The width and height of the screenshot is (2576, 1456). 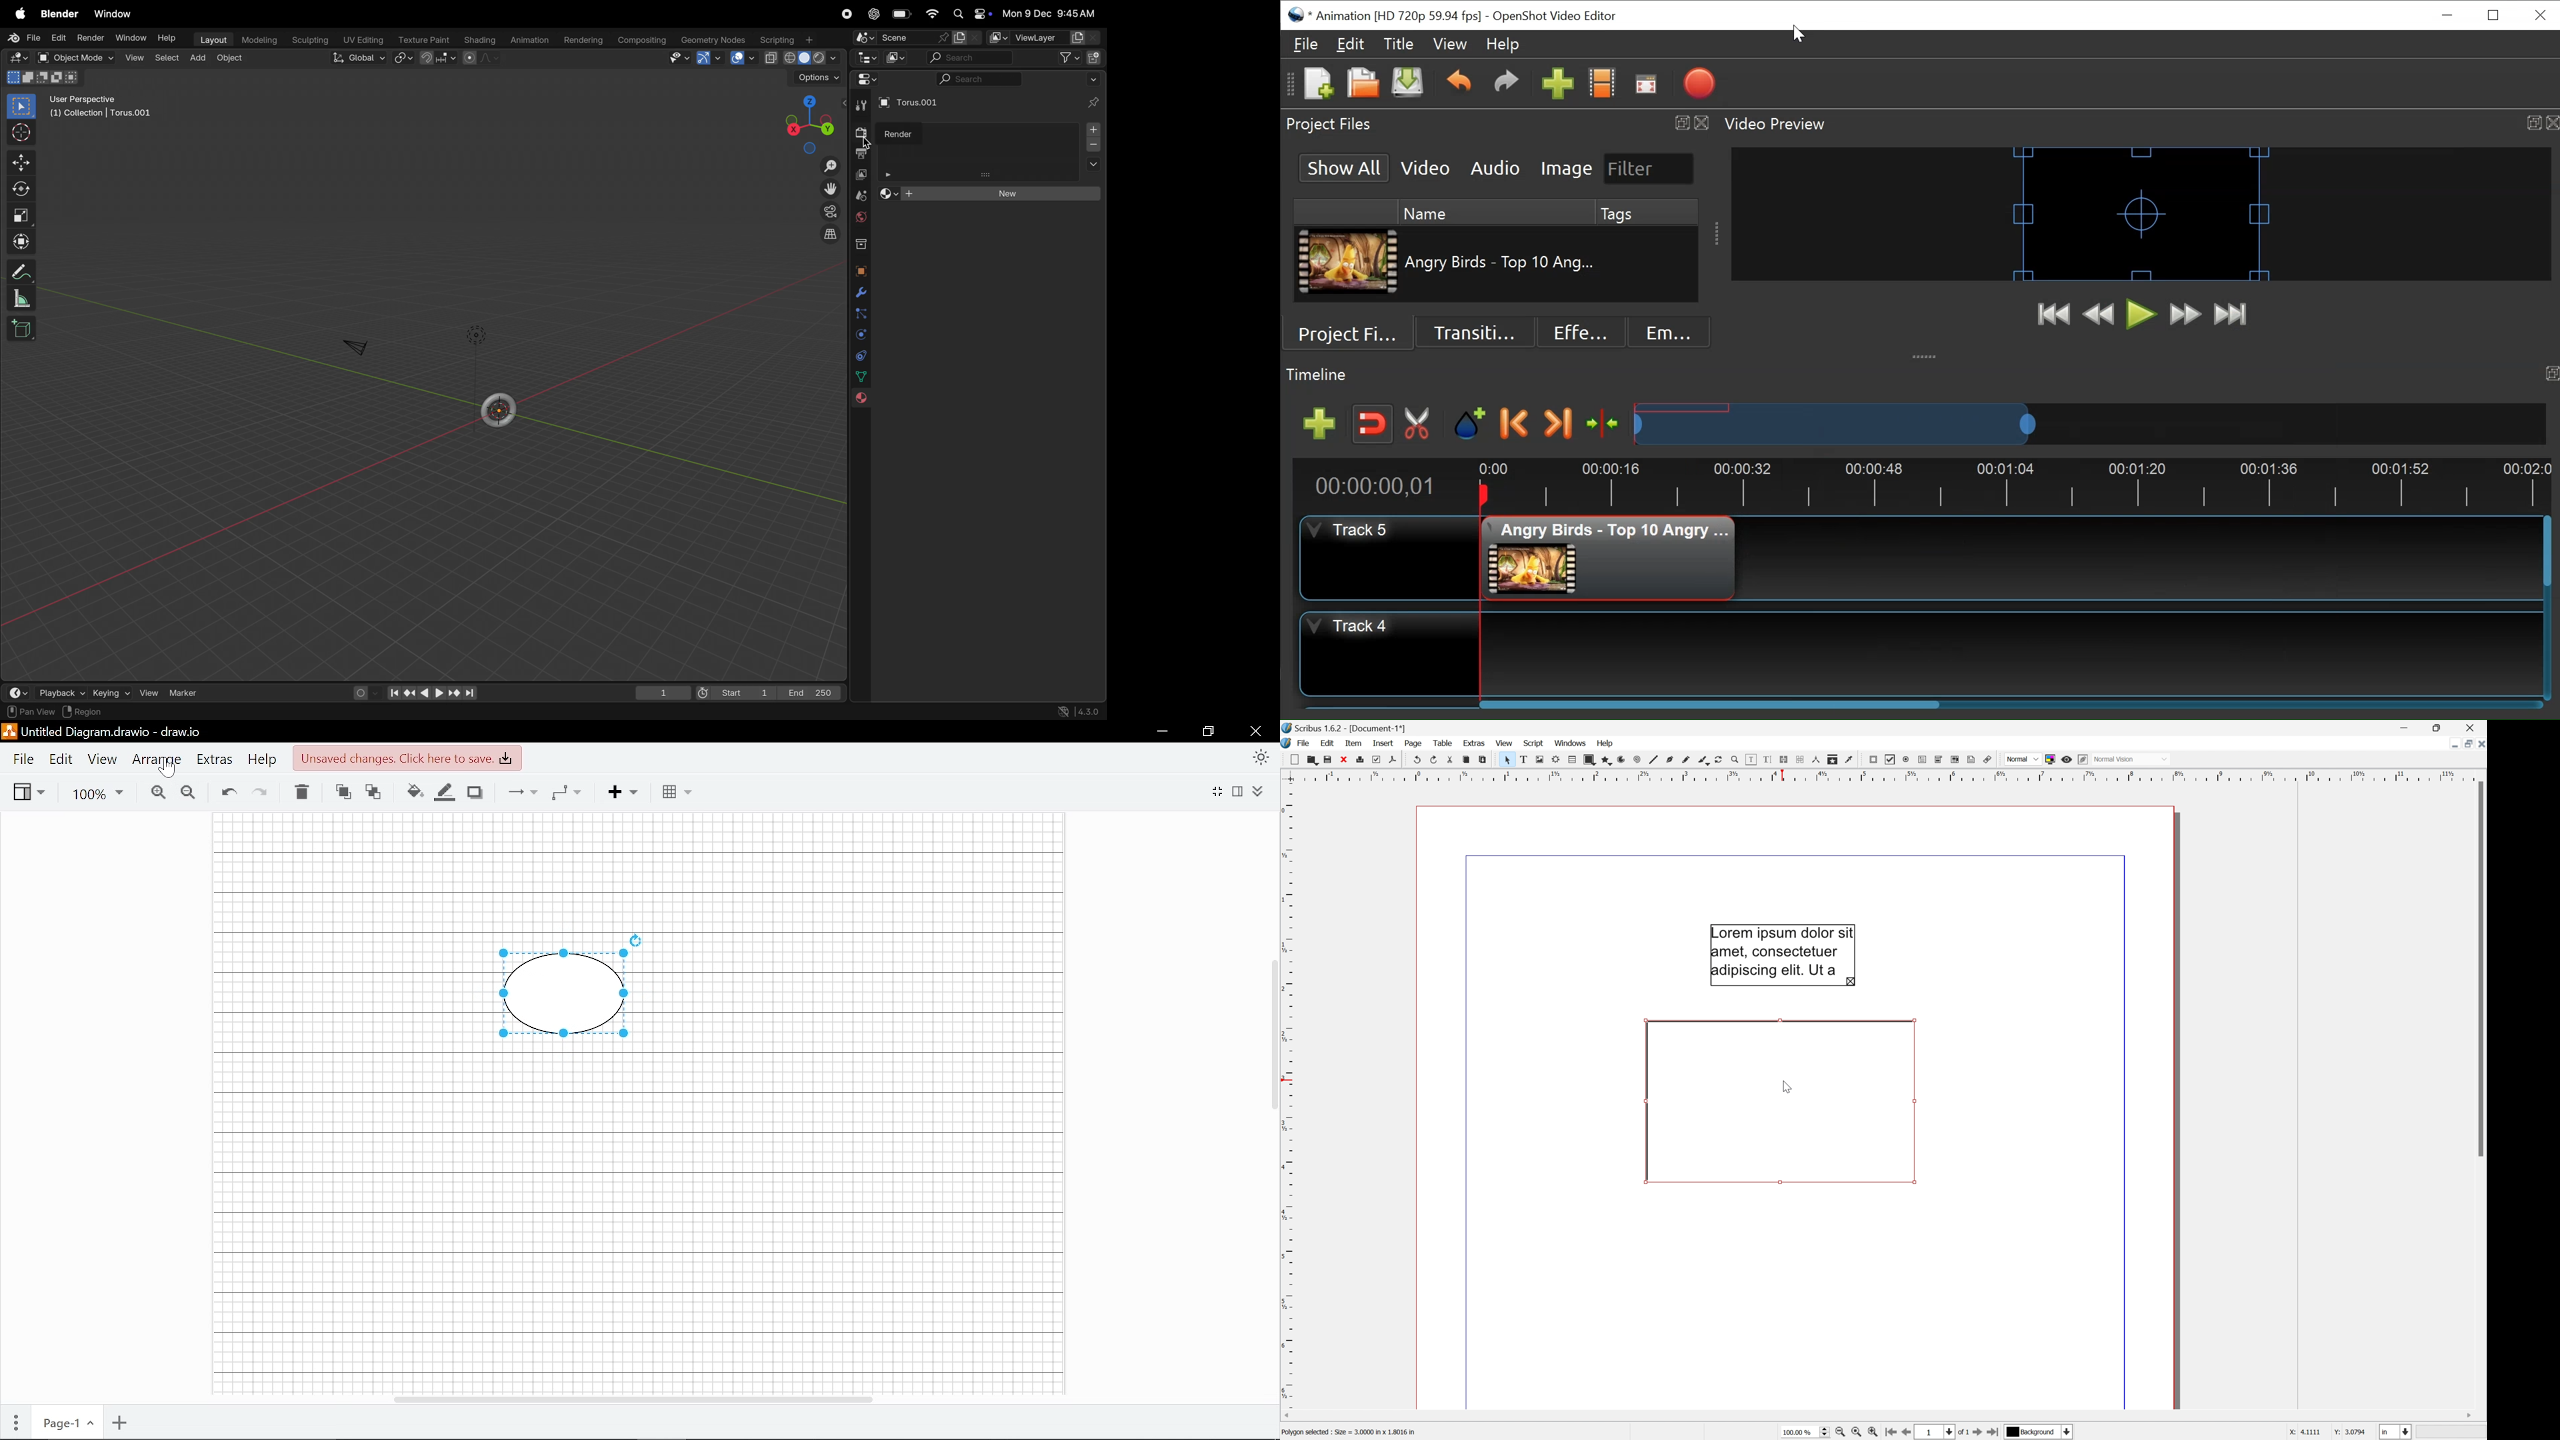 What do you see at coordinates (1240, 791) in the screenshot?
I see `Format` at bounding box center [1240, 791].